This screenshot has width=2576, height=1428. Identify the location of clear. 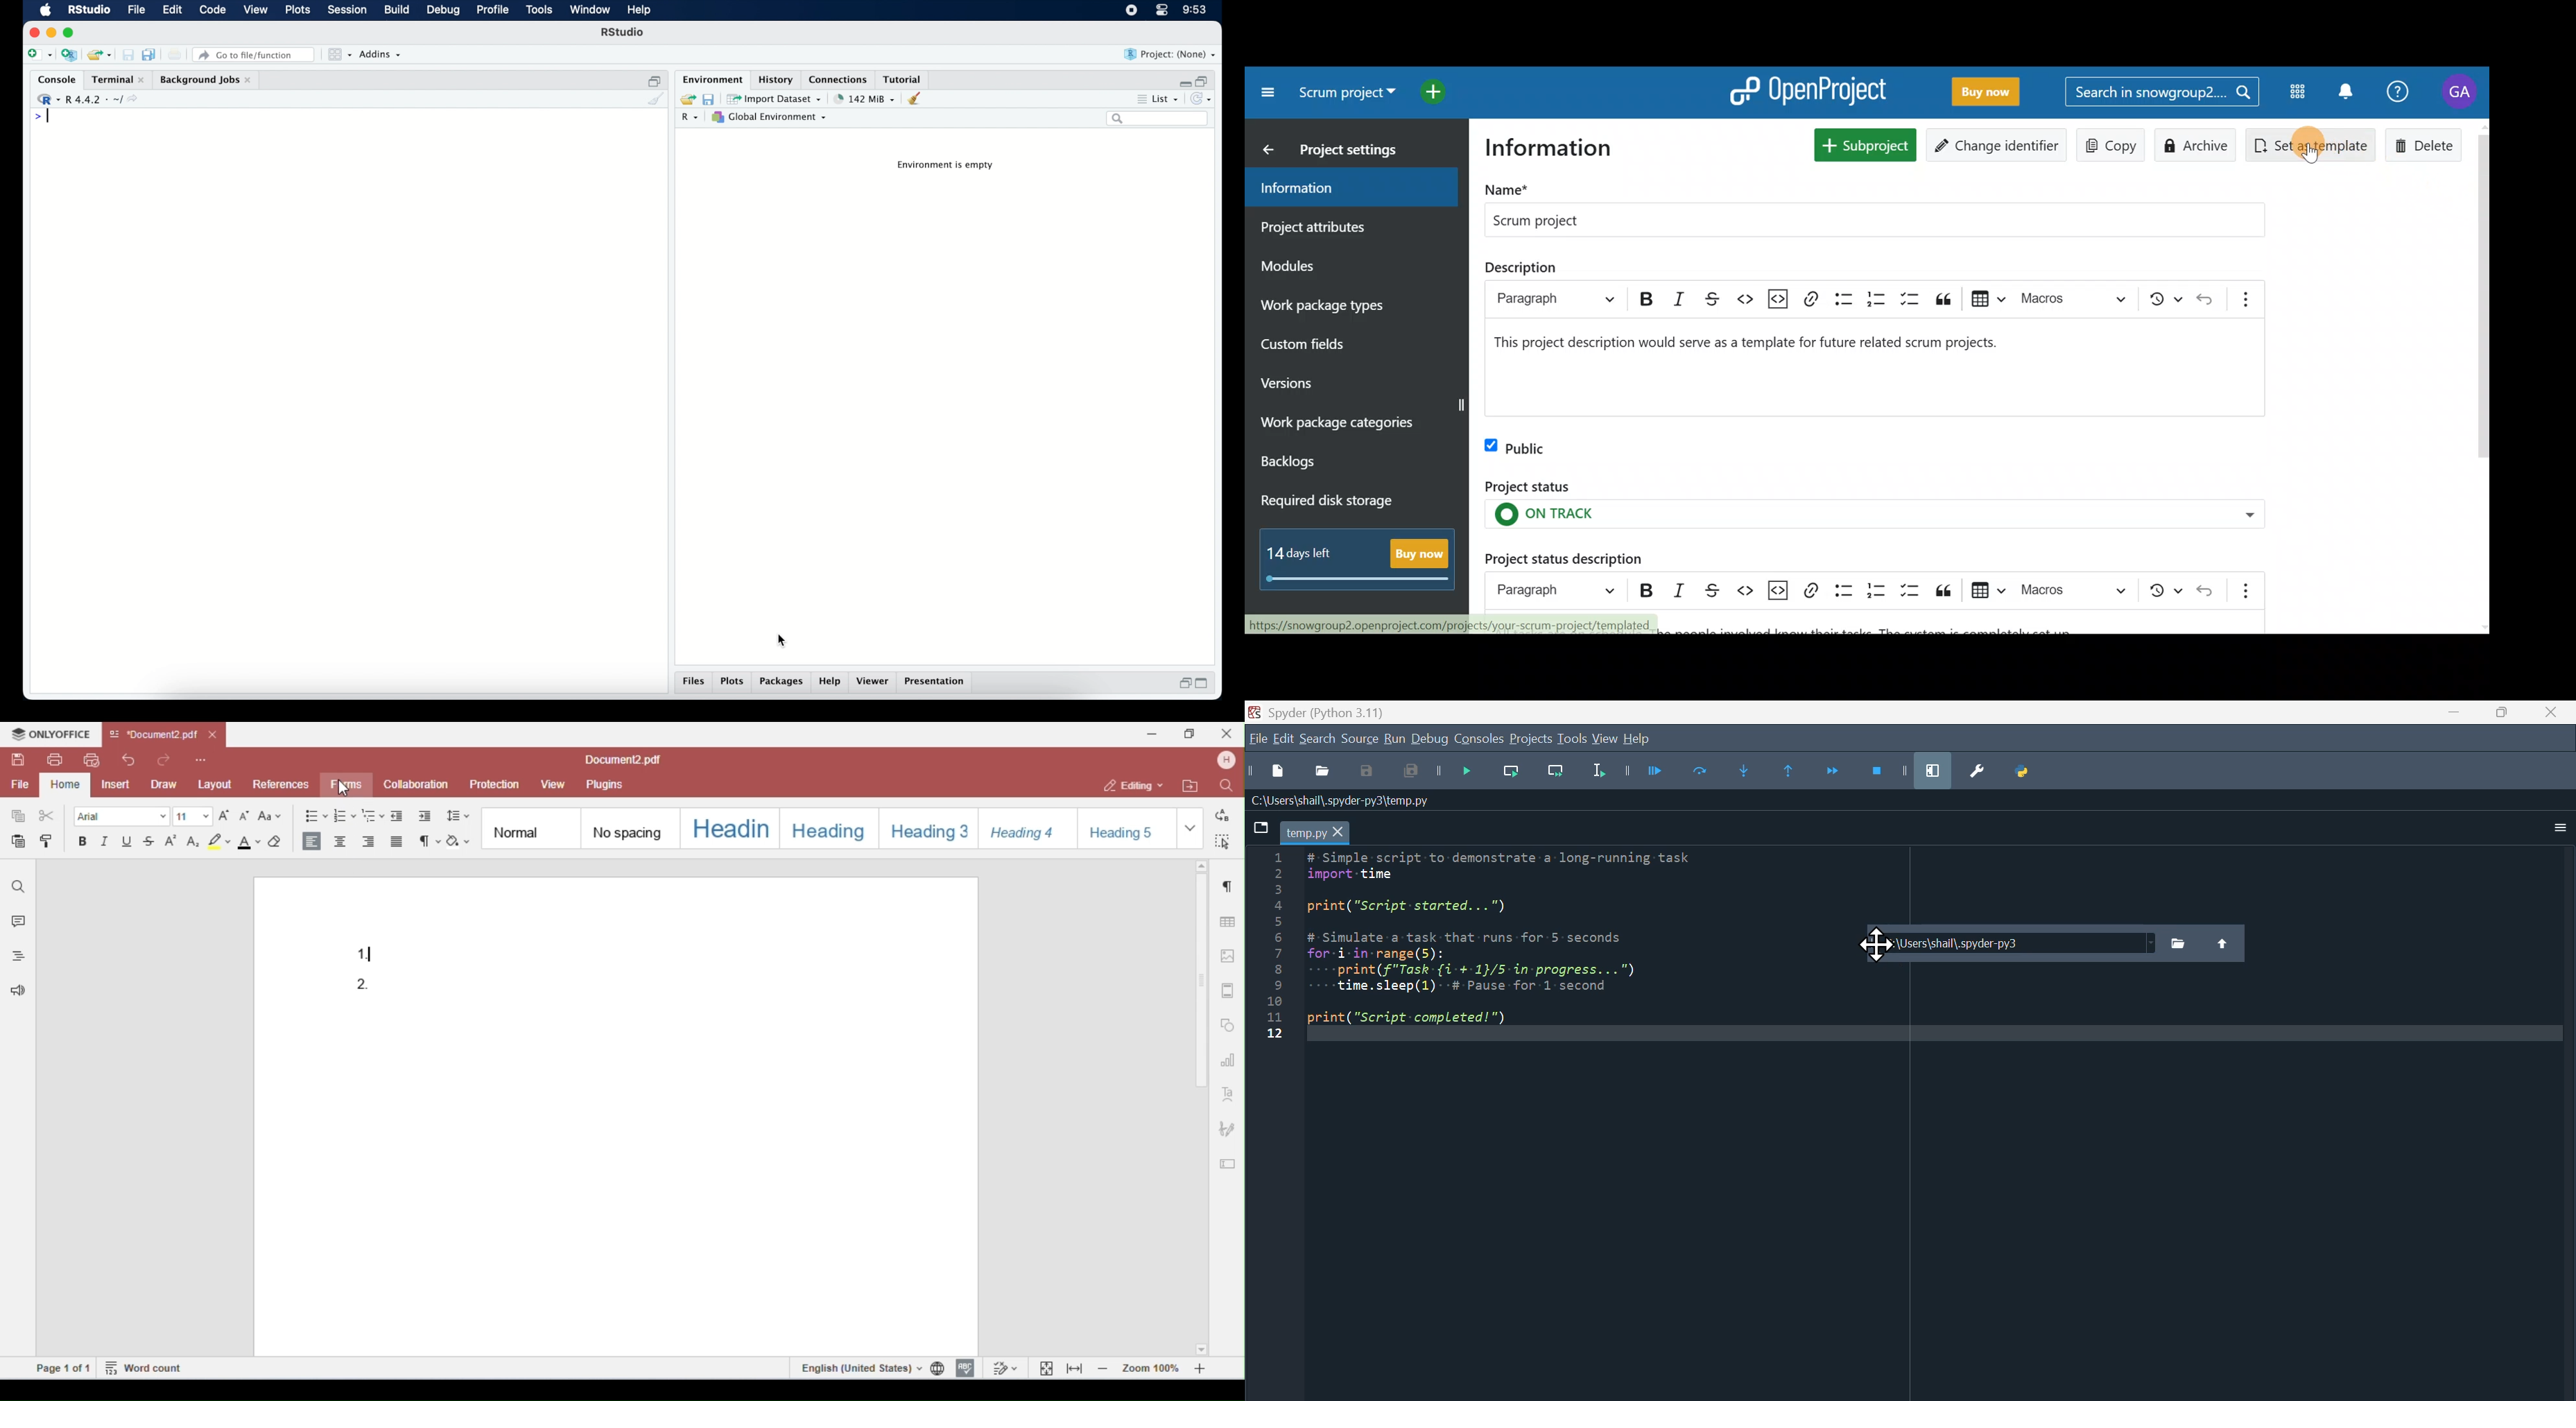
(919, 99).